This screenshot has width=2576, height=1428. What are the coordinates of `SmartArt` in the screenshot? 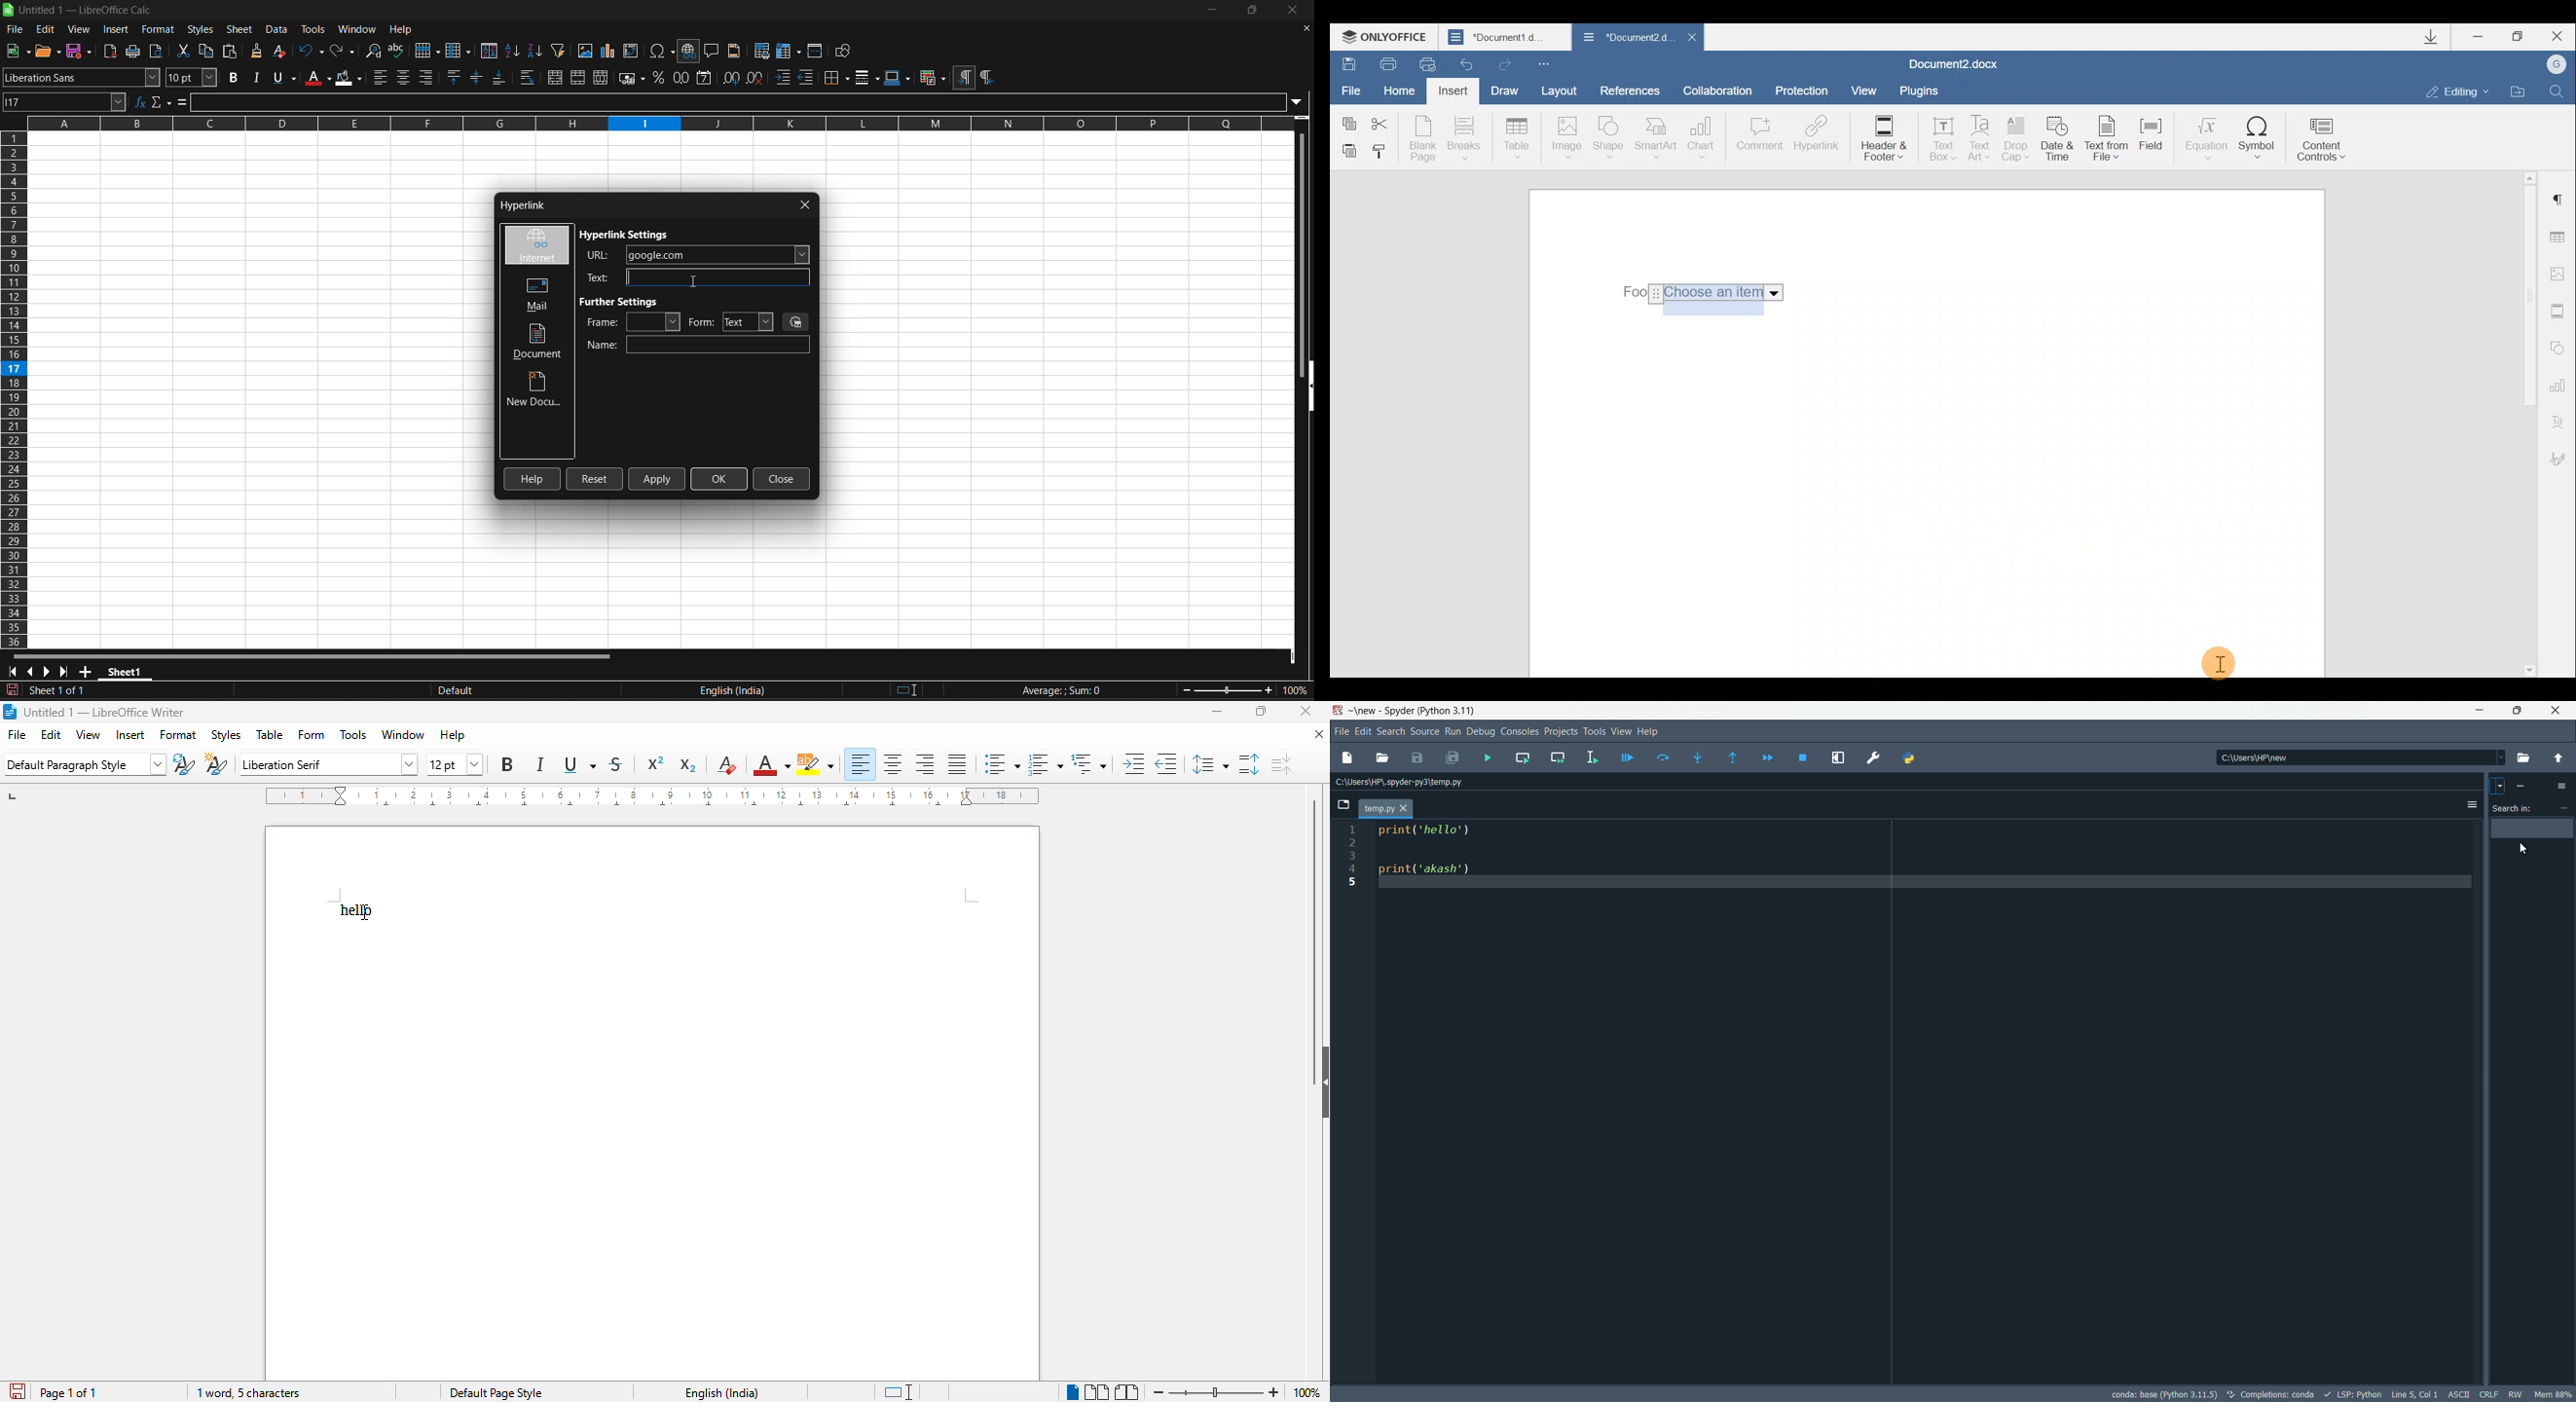 It's located at (1656, 137).